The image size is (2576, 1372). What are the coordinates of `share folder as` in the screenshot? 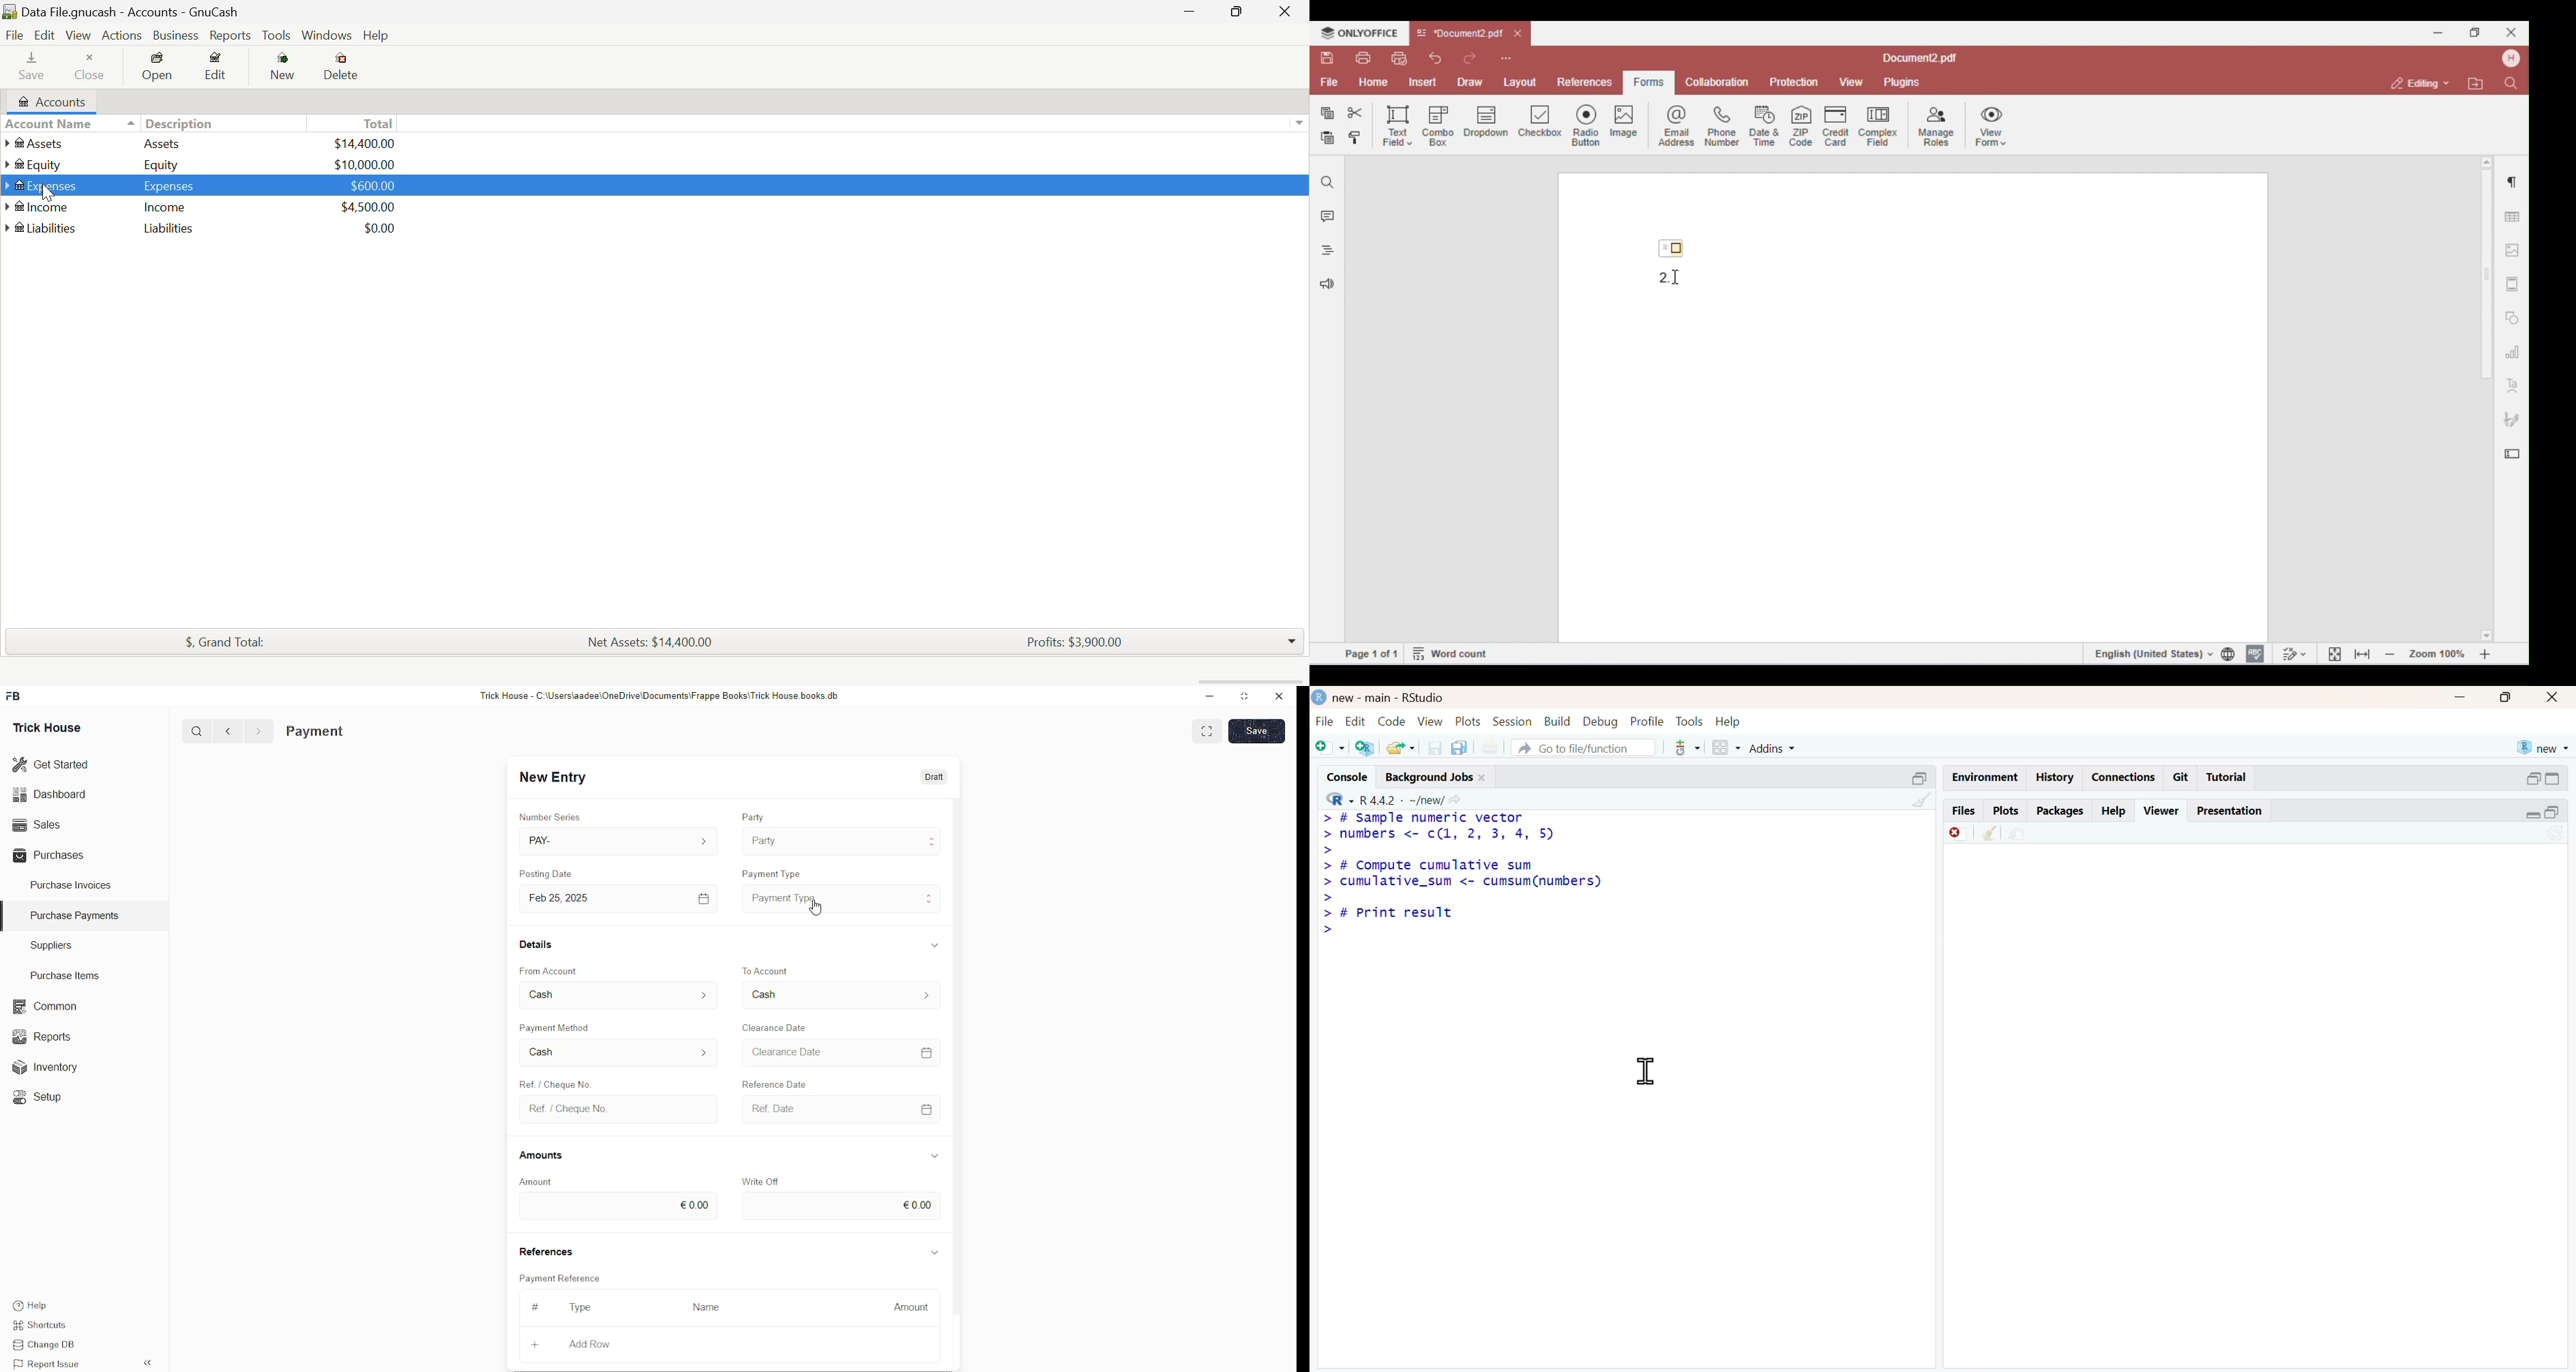 It's located at (1401, 748).